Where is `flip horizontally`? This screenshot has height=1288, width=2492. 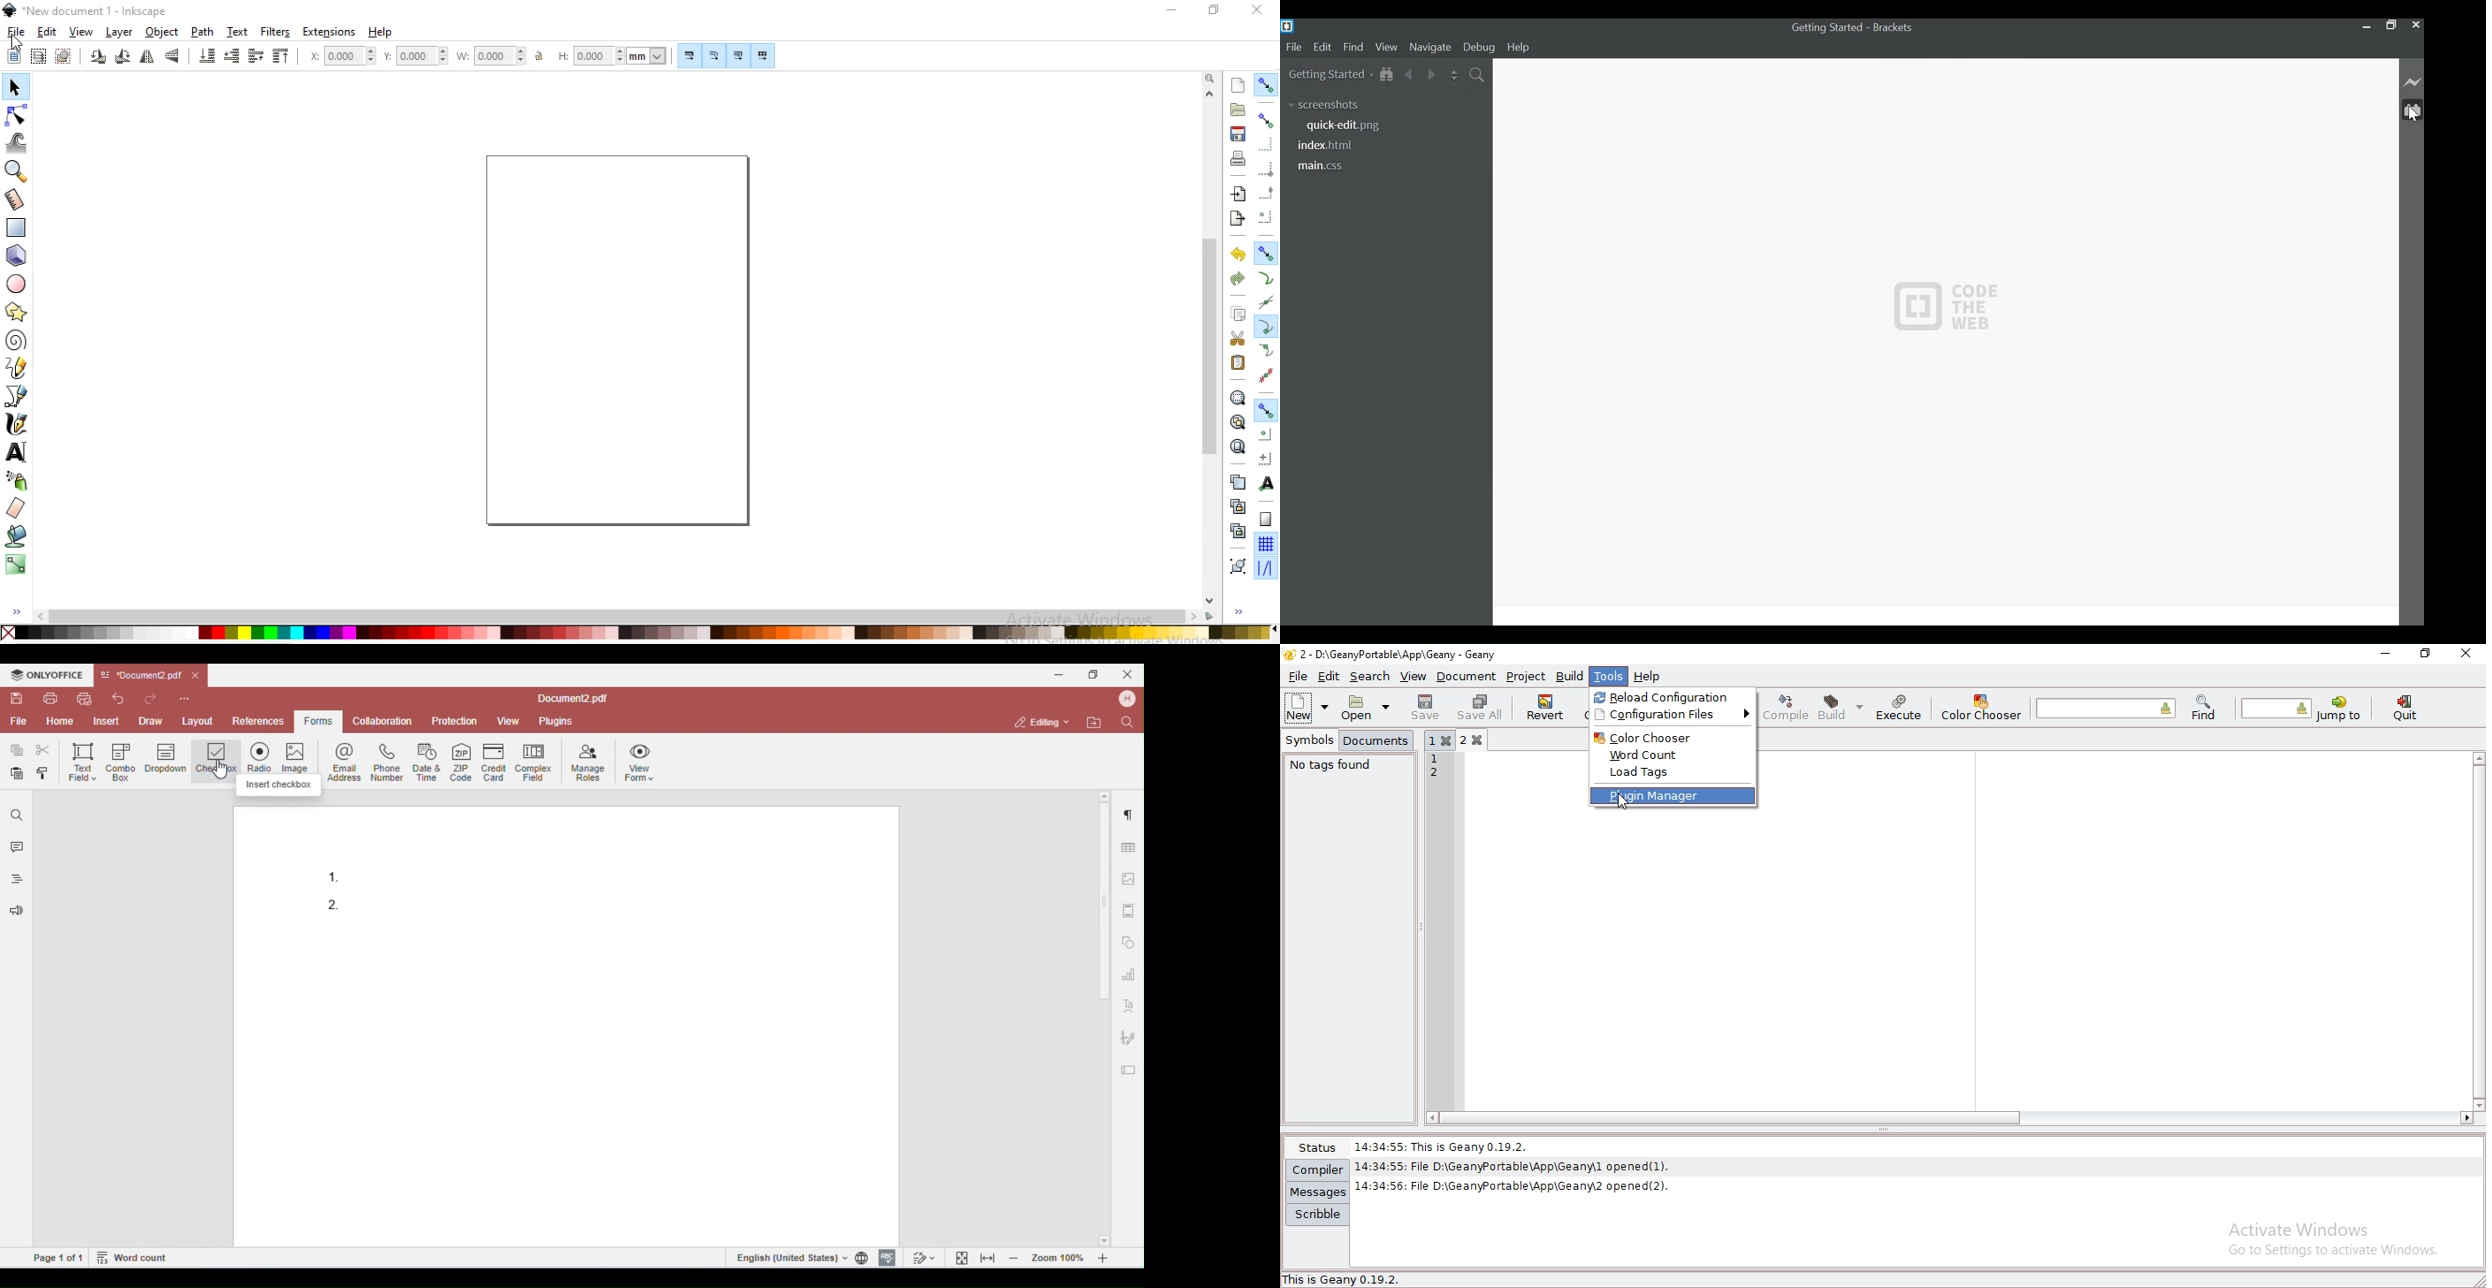 flip horizontally is located at coordinates (150, 57).